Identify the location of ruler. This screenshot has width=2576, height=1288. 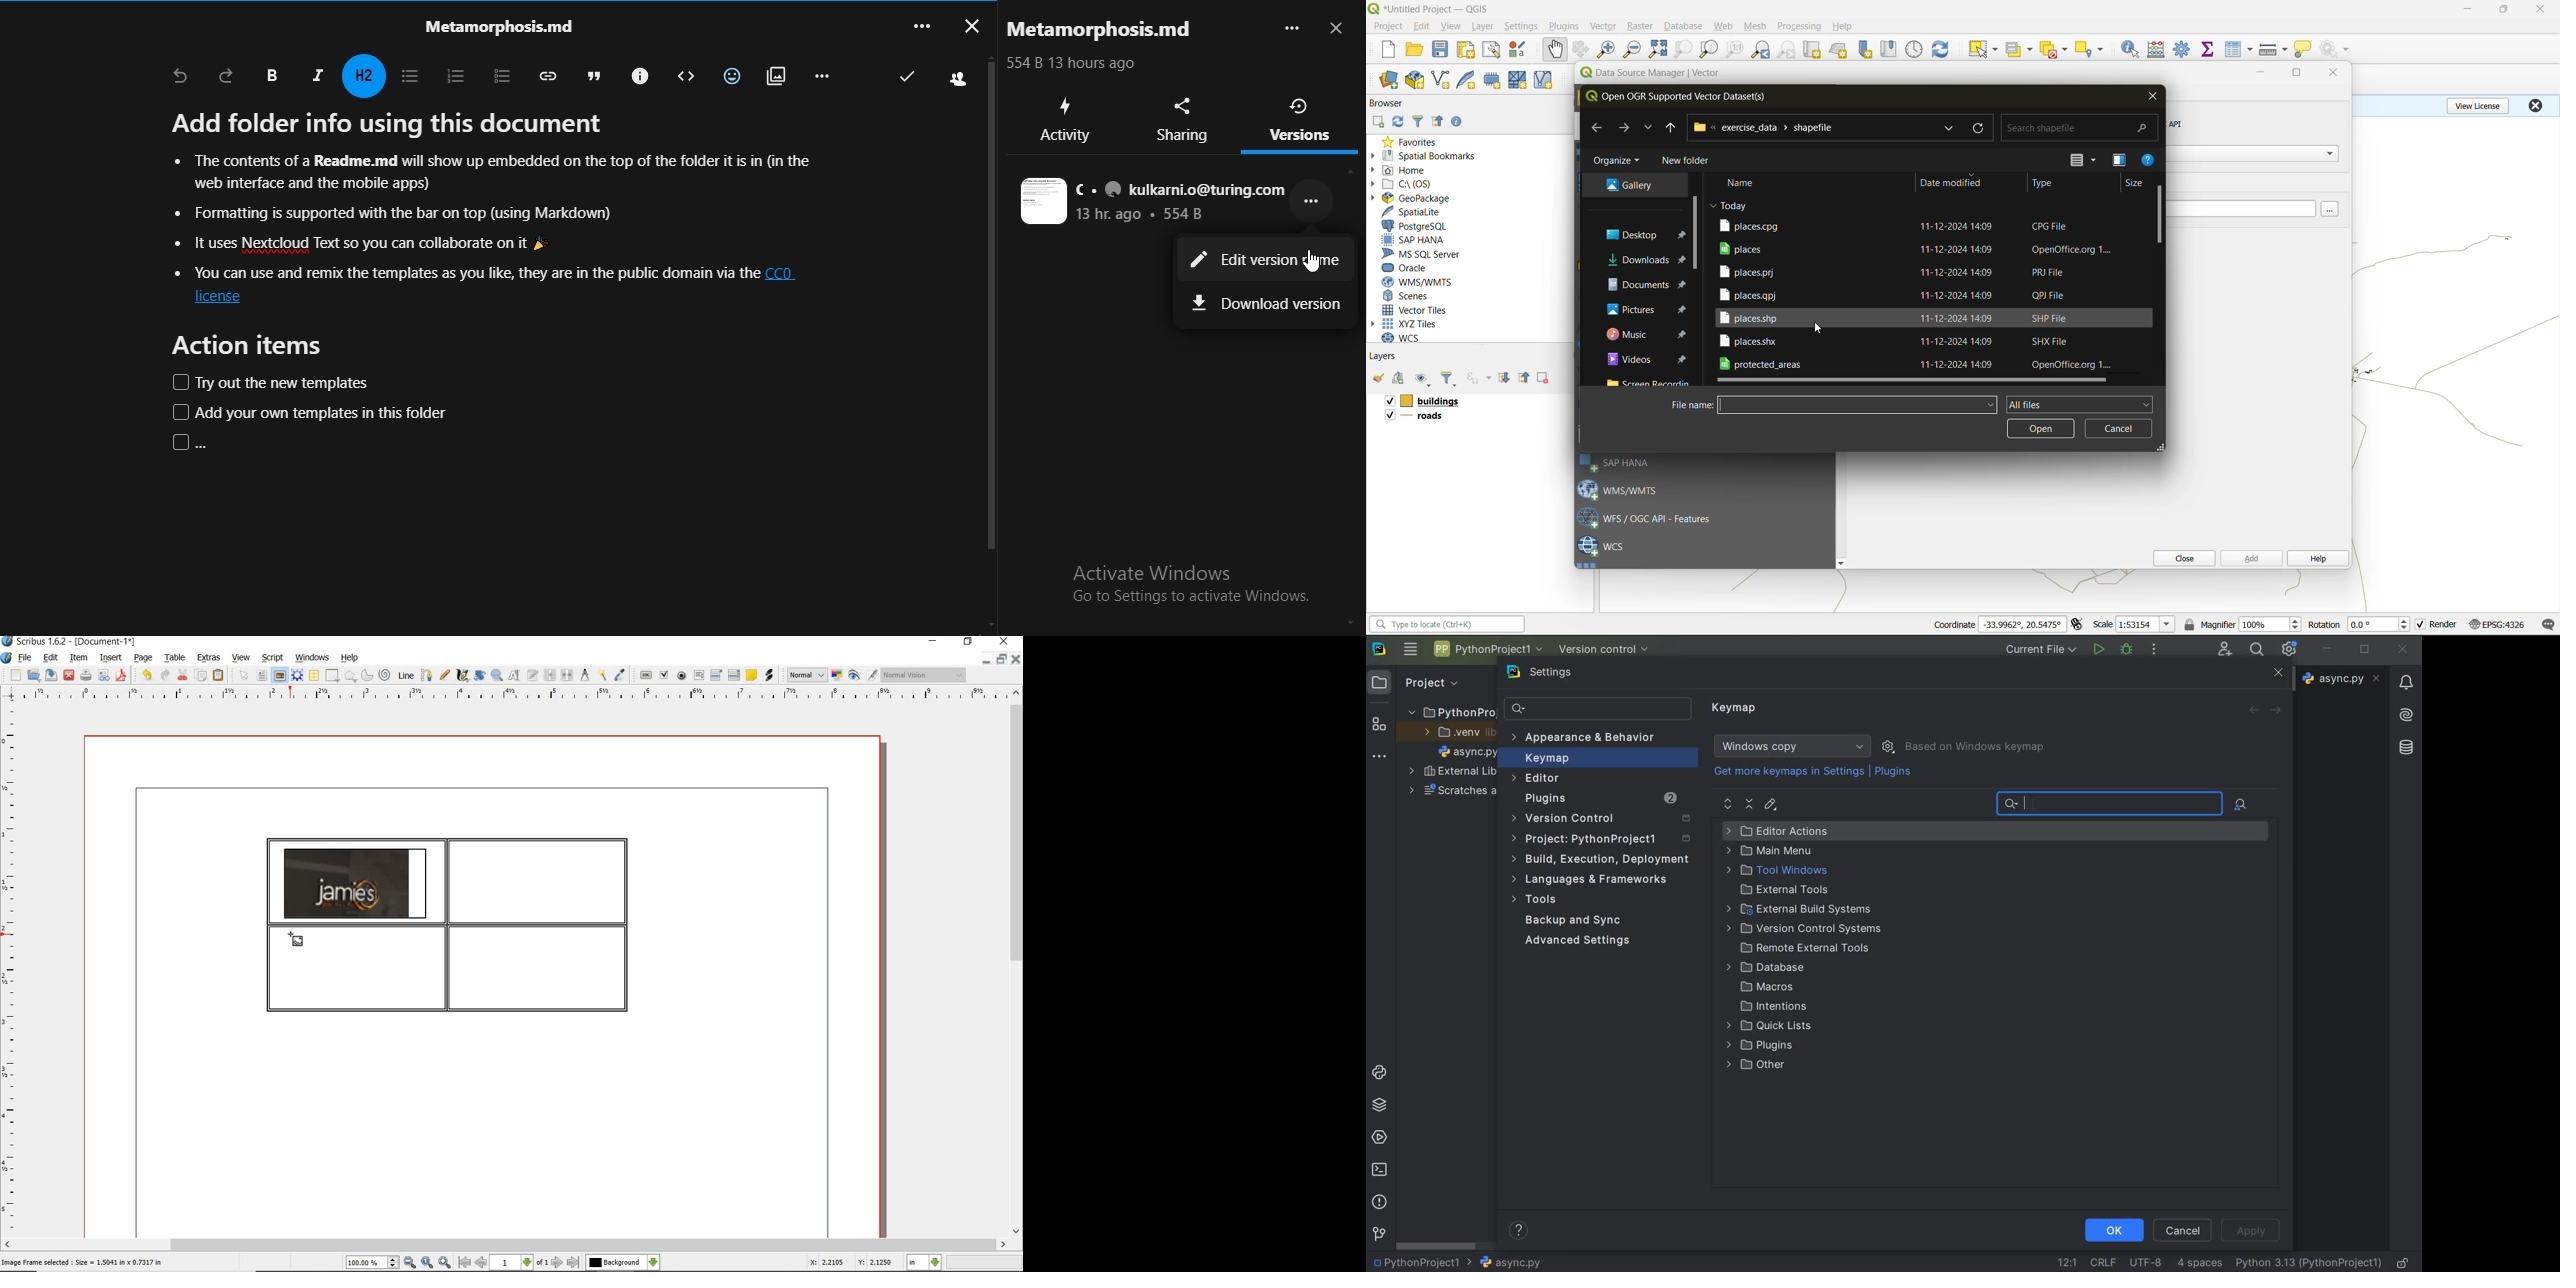
(517, 694).